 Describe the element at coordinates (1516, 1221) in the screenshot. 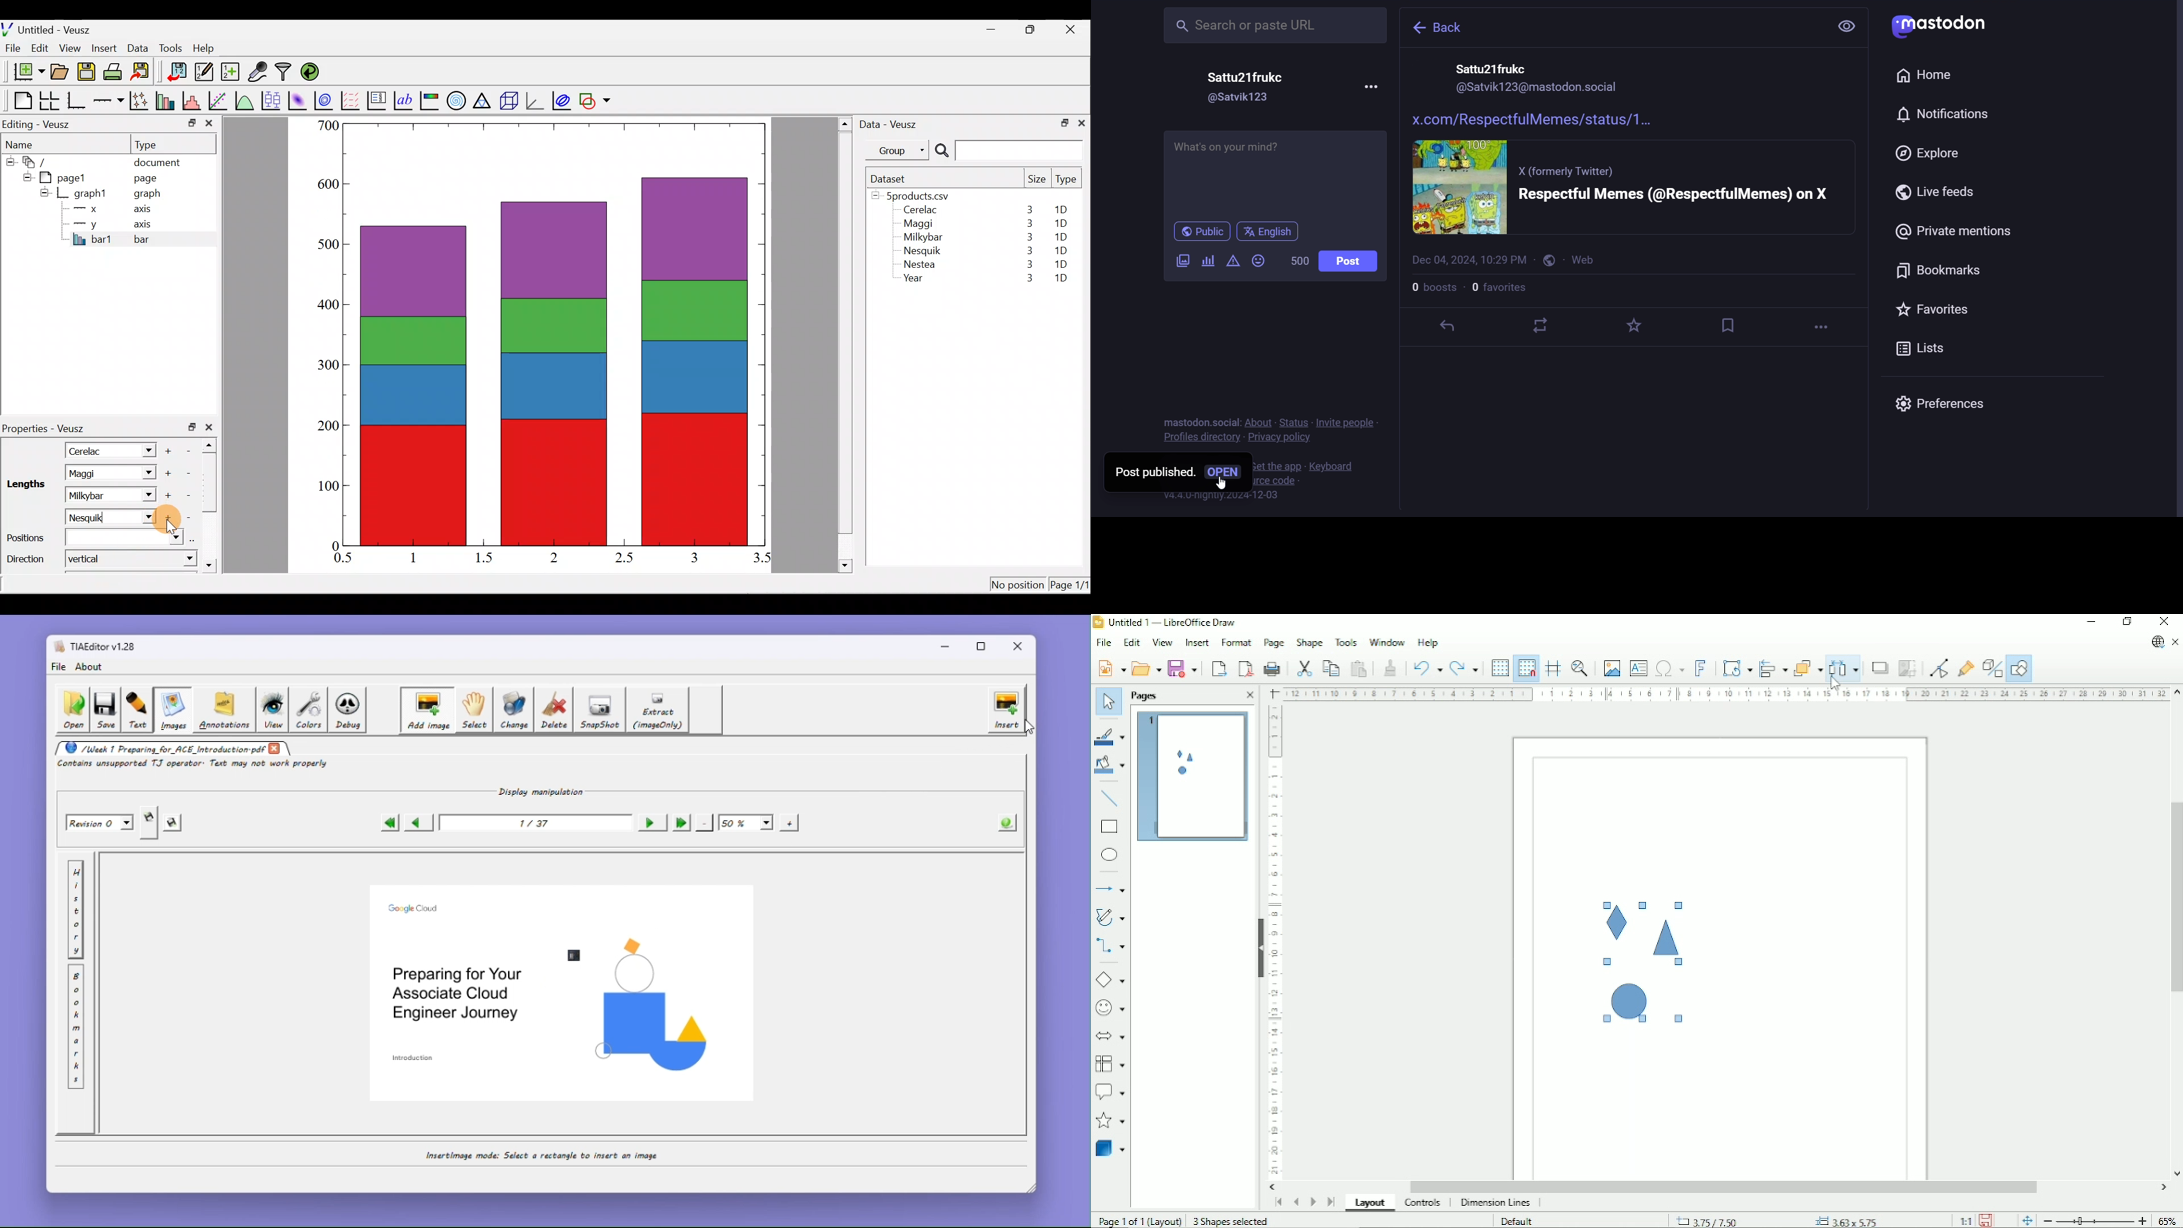

I see `Default` at that location.